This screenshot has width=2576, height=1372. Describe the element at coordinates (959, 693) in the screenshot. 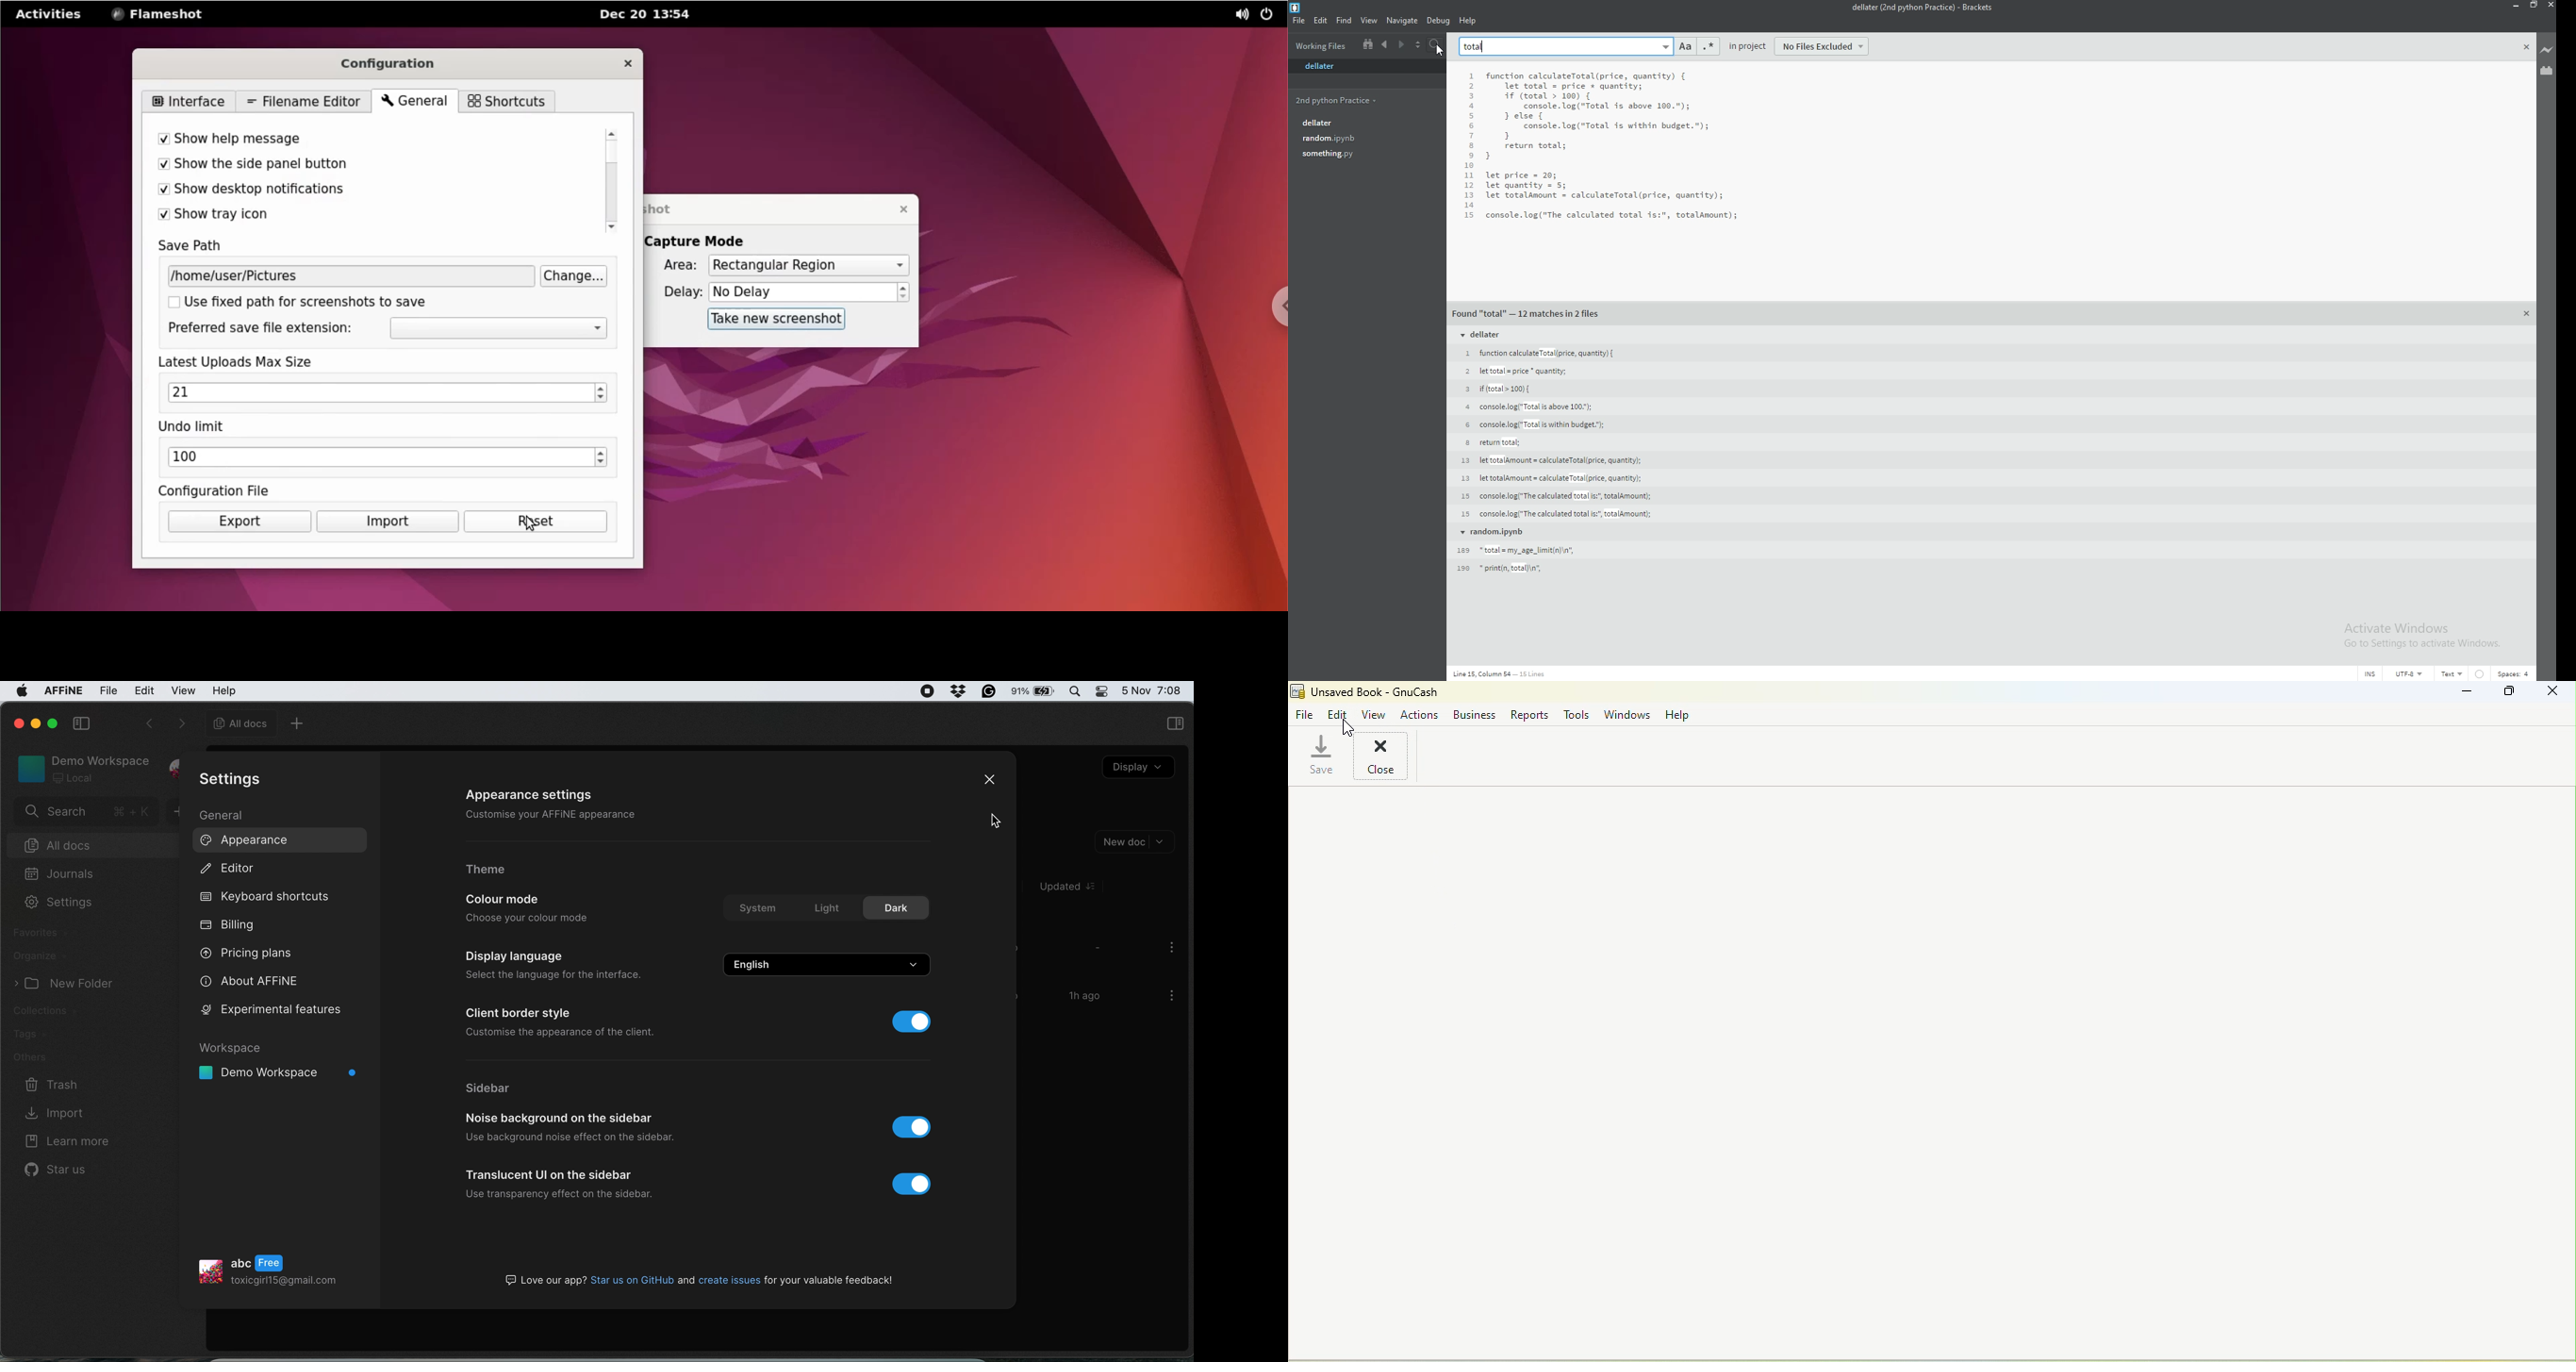

I see `dropbox` at that location.